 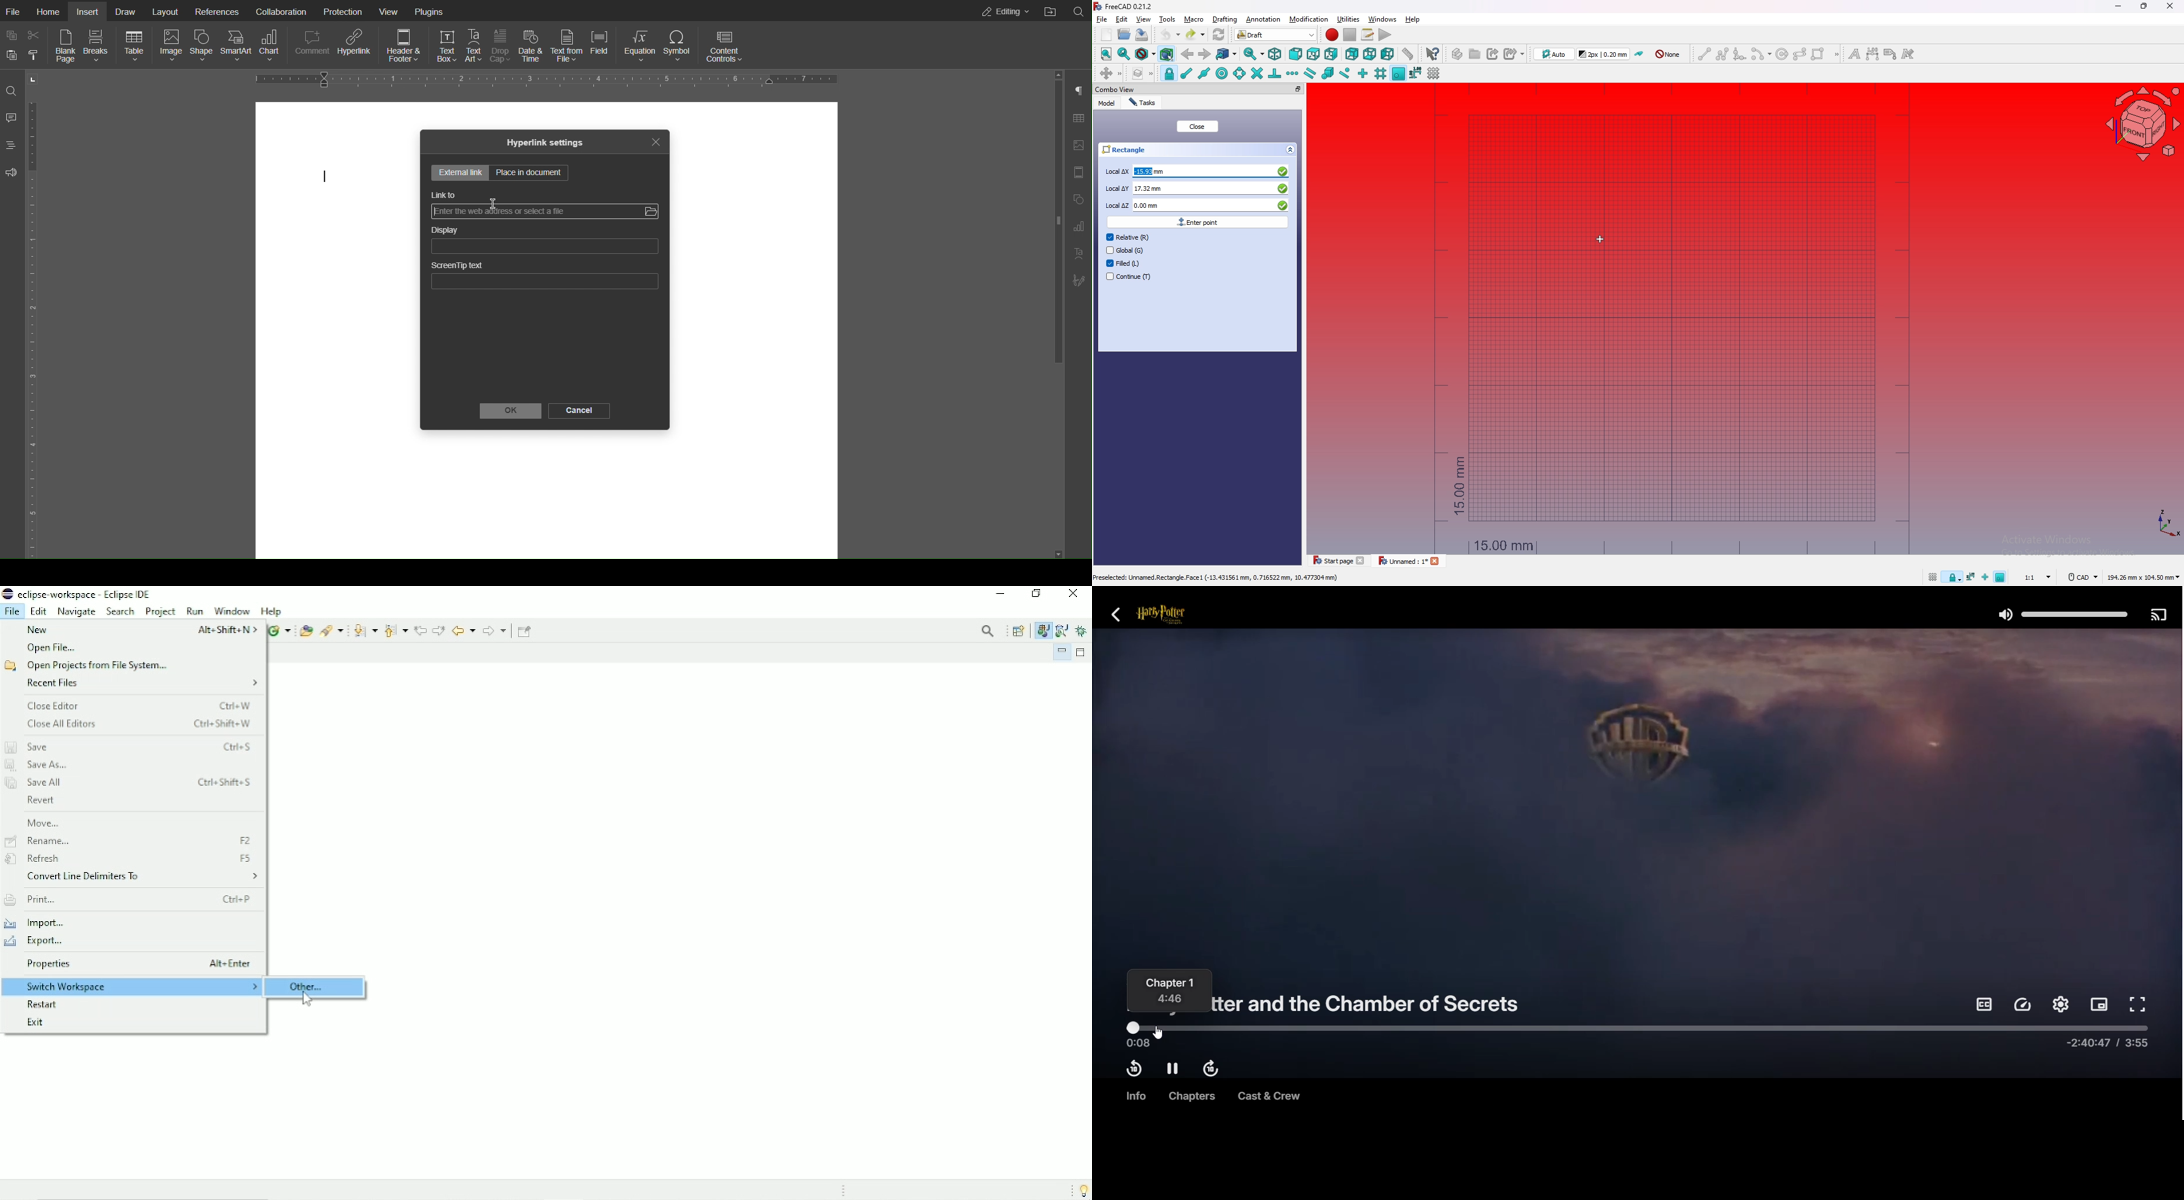 I want to click on Breaks, so click(x=100, y=47).